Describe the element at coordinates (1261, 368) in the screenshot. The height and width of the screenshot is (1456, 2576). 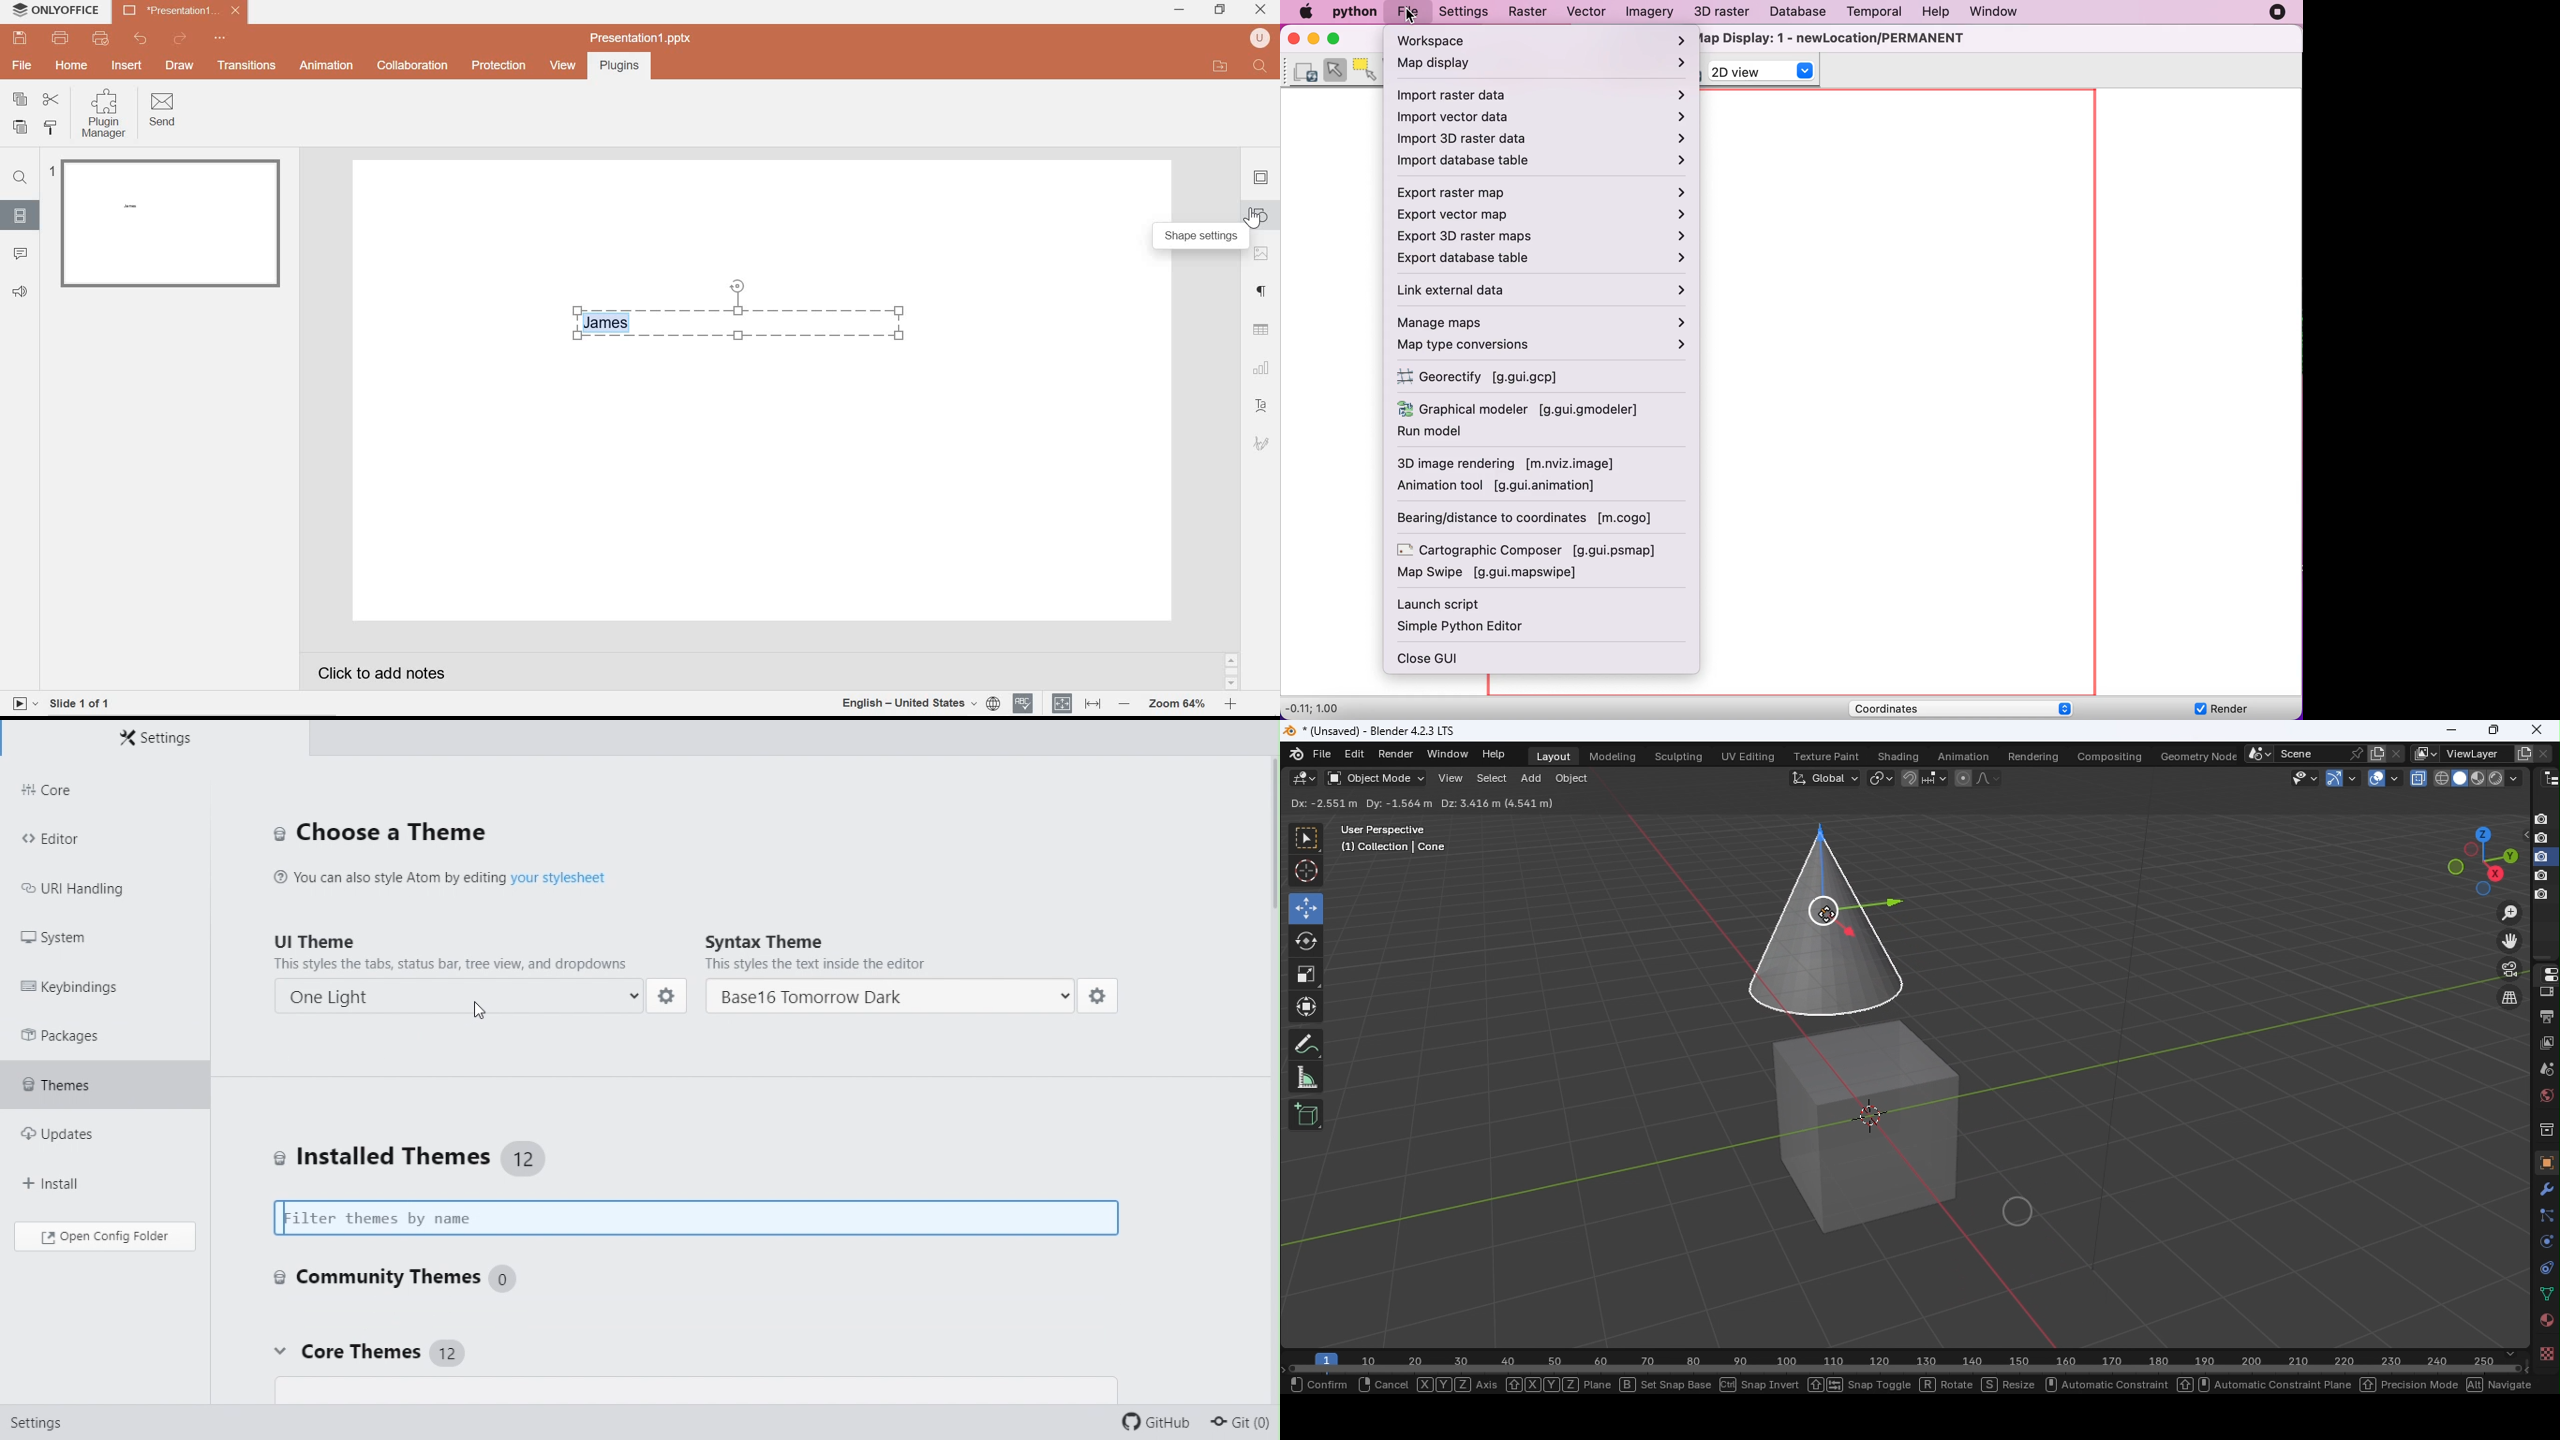
I see `chart` at that location.